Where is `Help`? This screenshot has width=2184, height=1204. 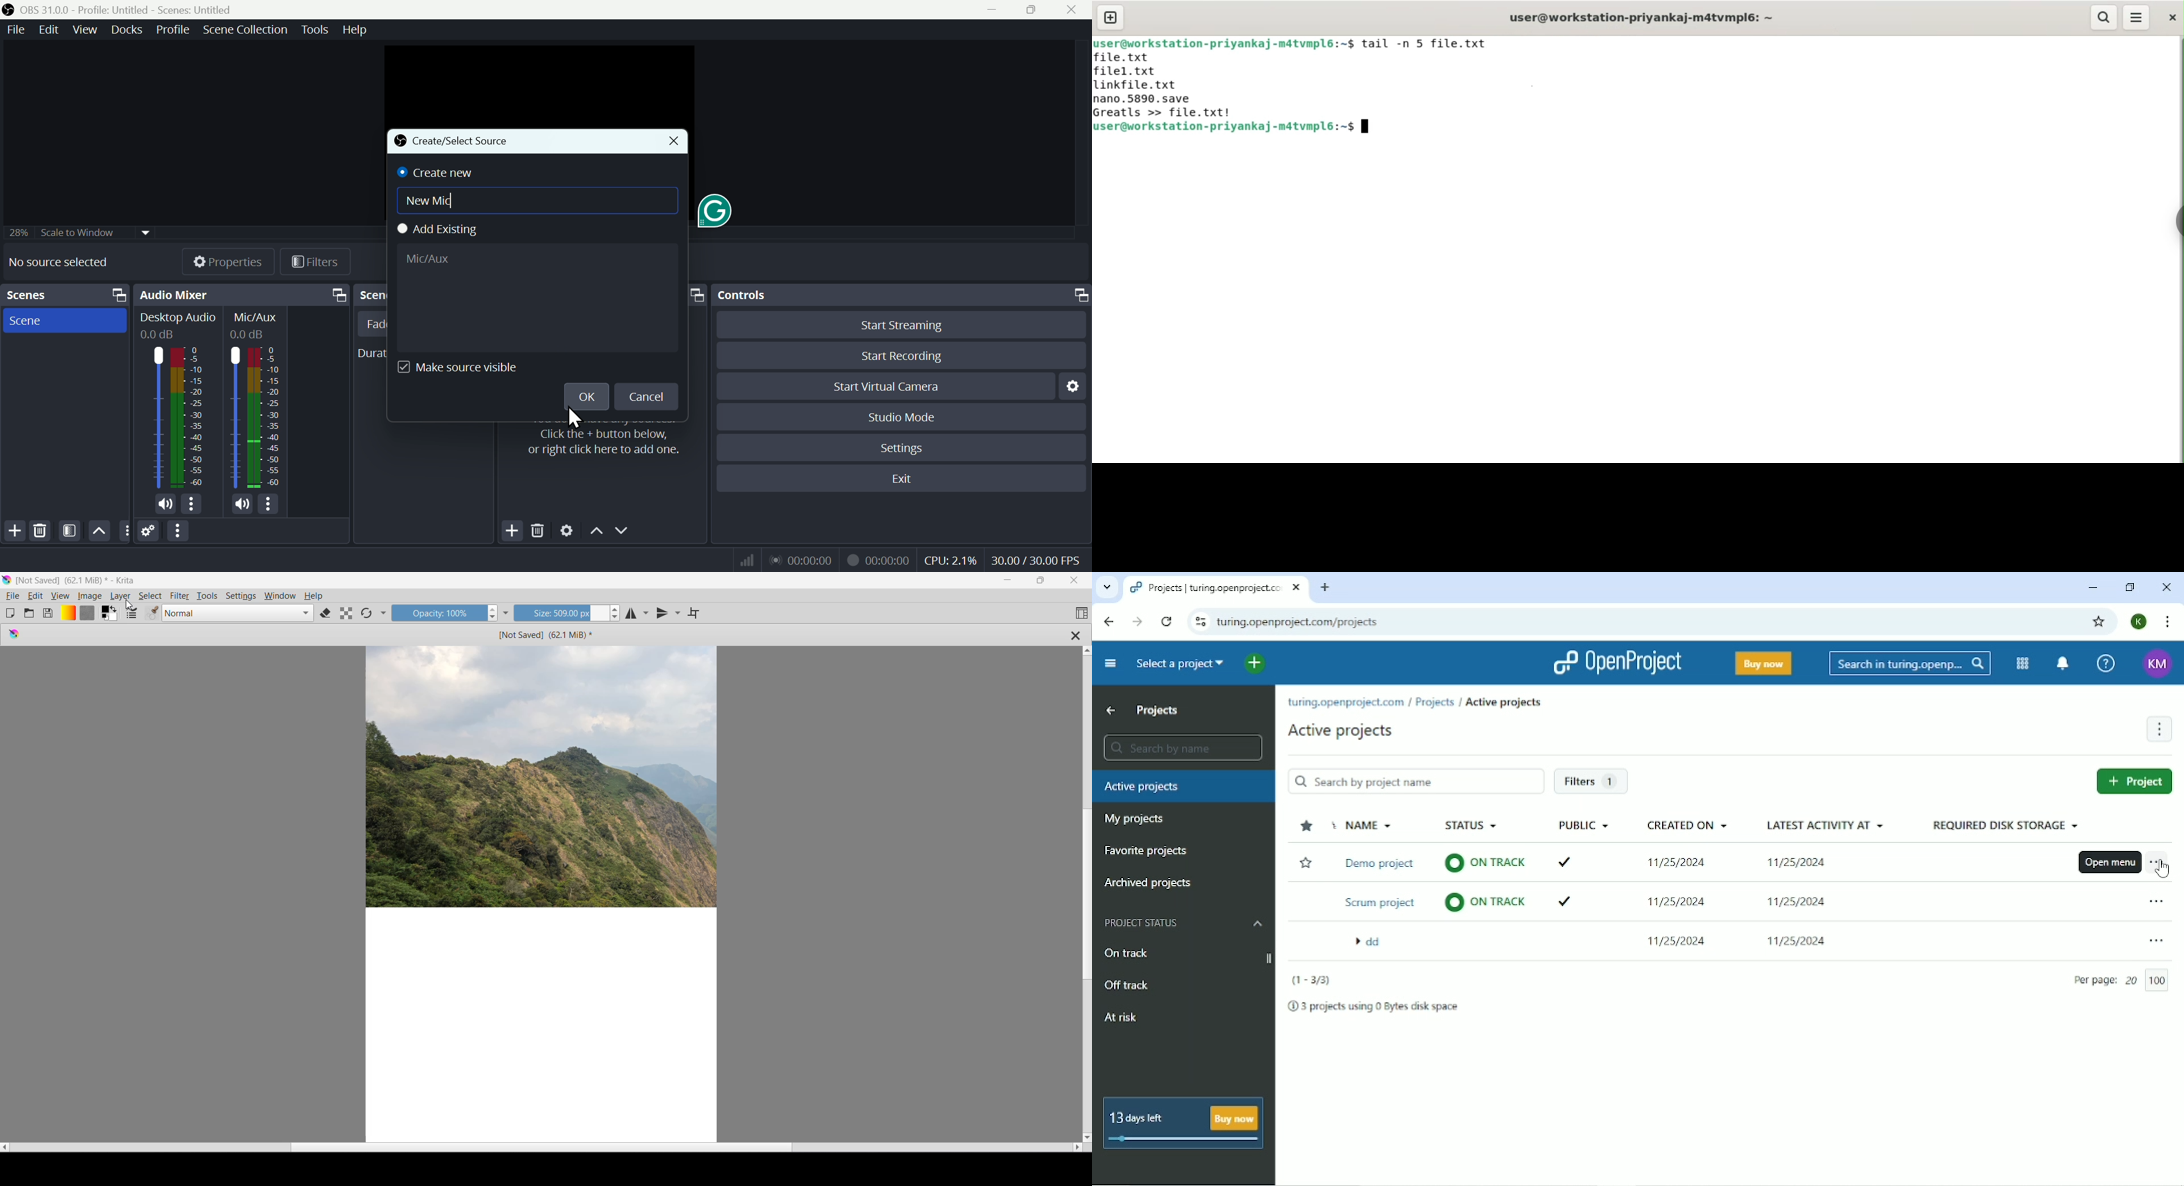
Help is located at coordinates (313, 596).